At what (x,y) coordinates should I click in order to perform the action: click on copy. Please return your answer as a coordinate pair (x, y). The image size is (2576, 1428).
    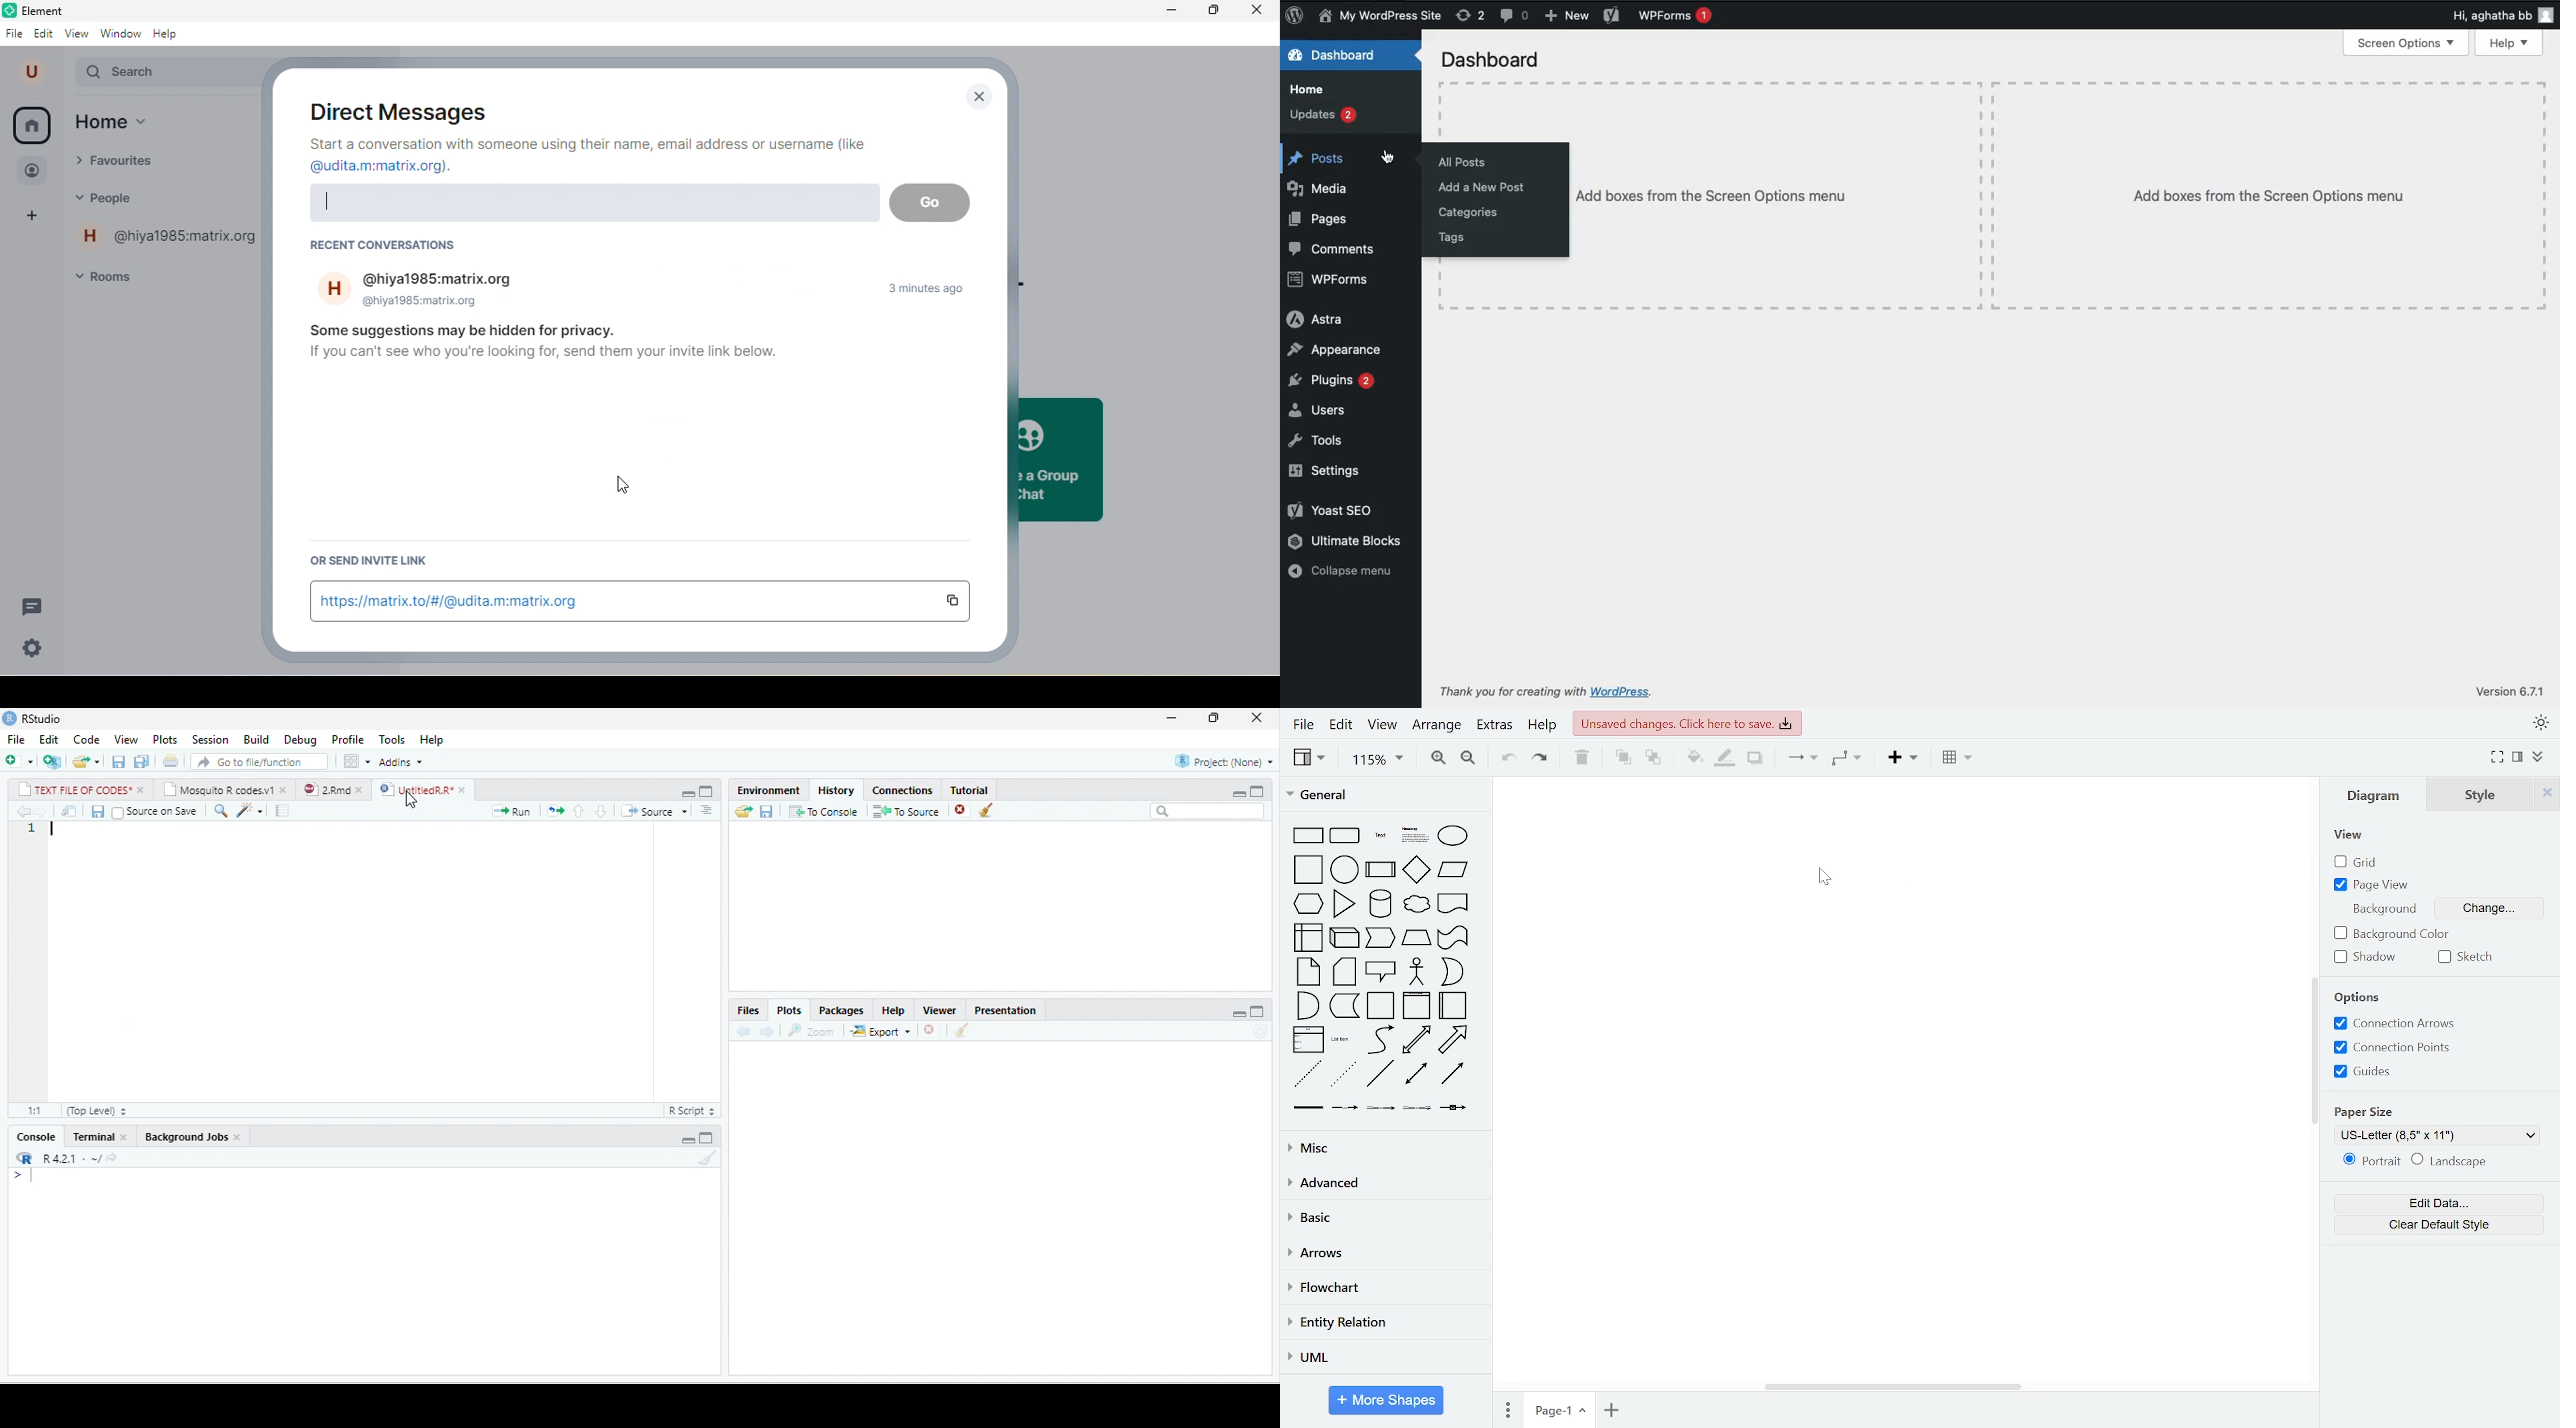
    Looking at the image, I should click on (958, 602).